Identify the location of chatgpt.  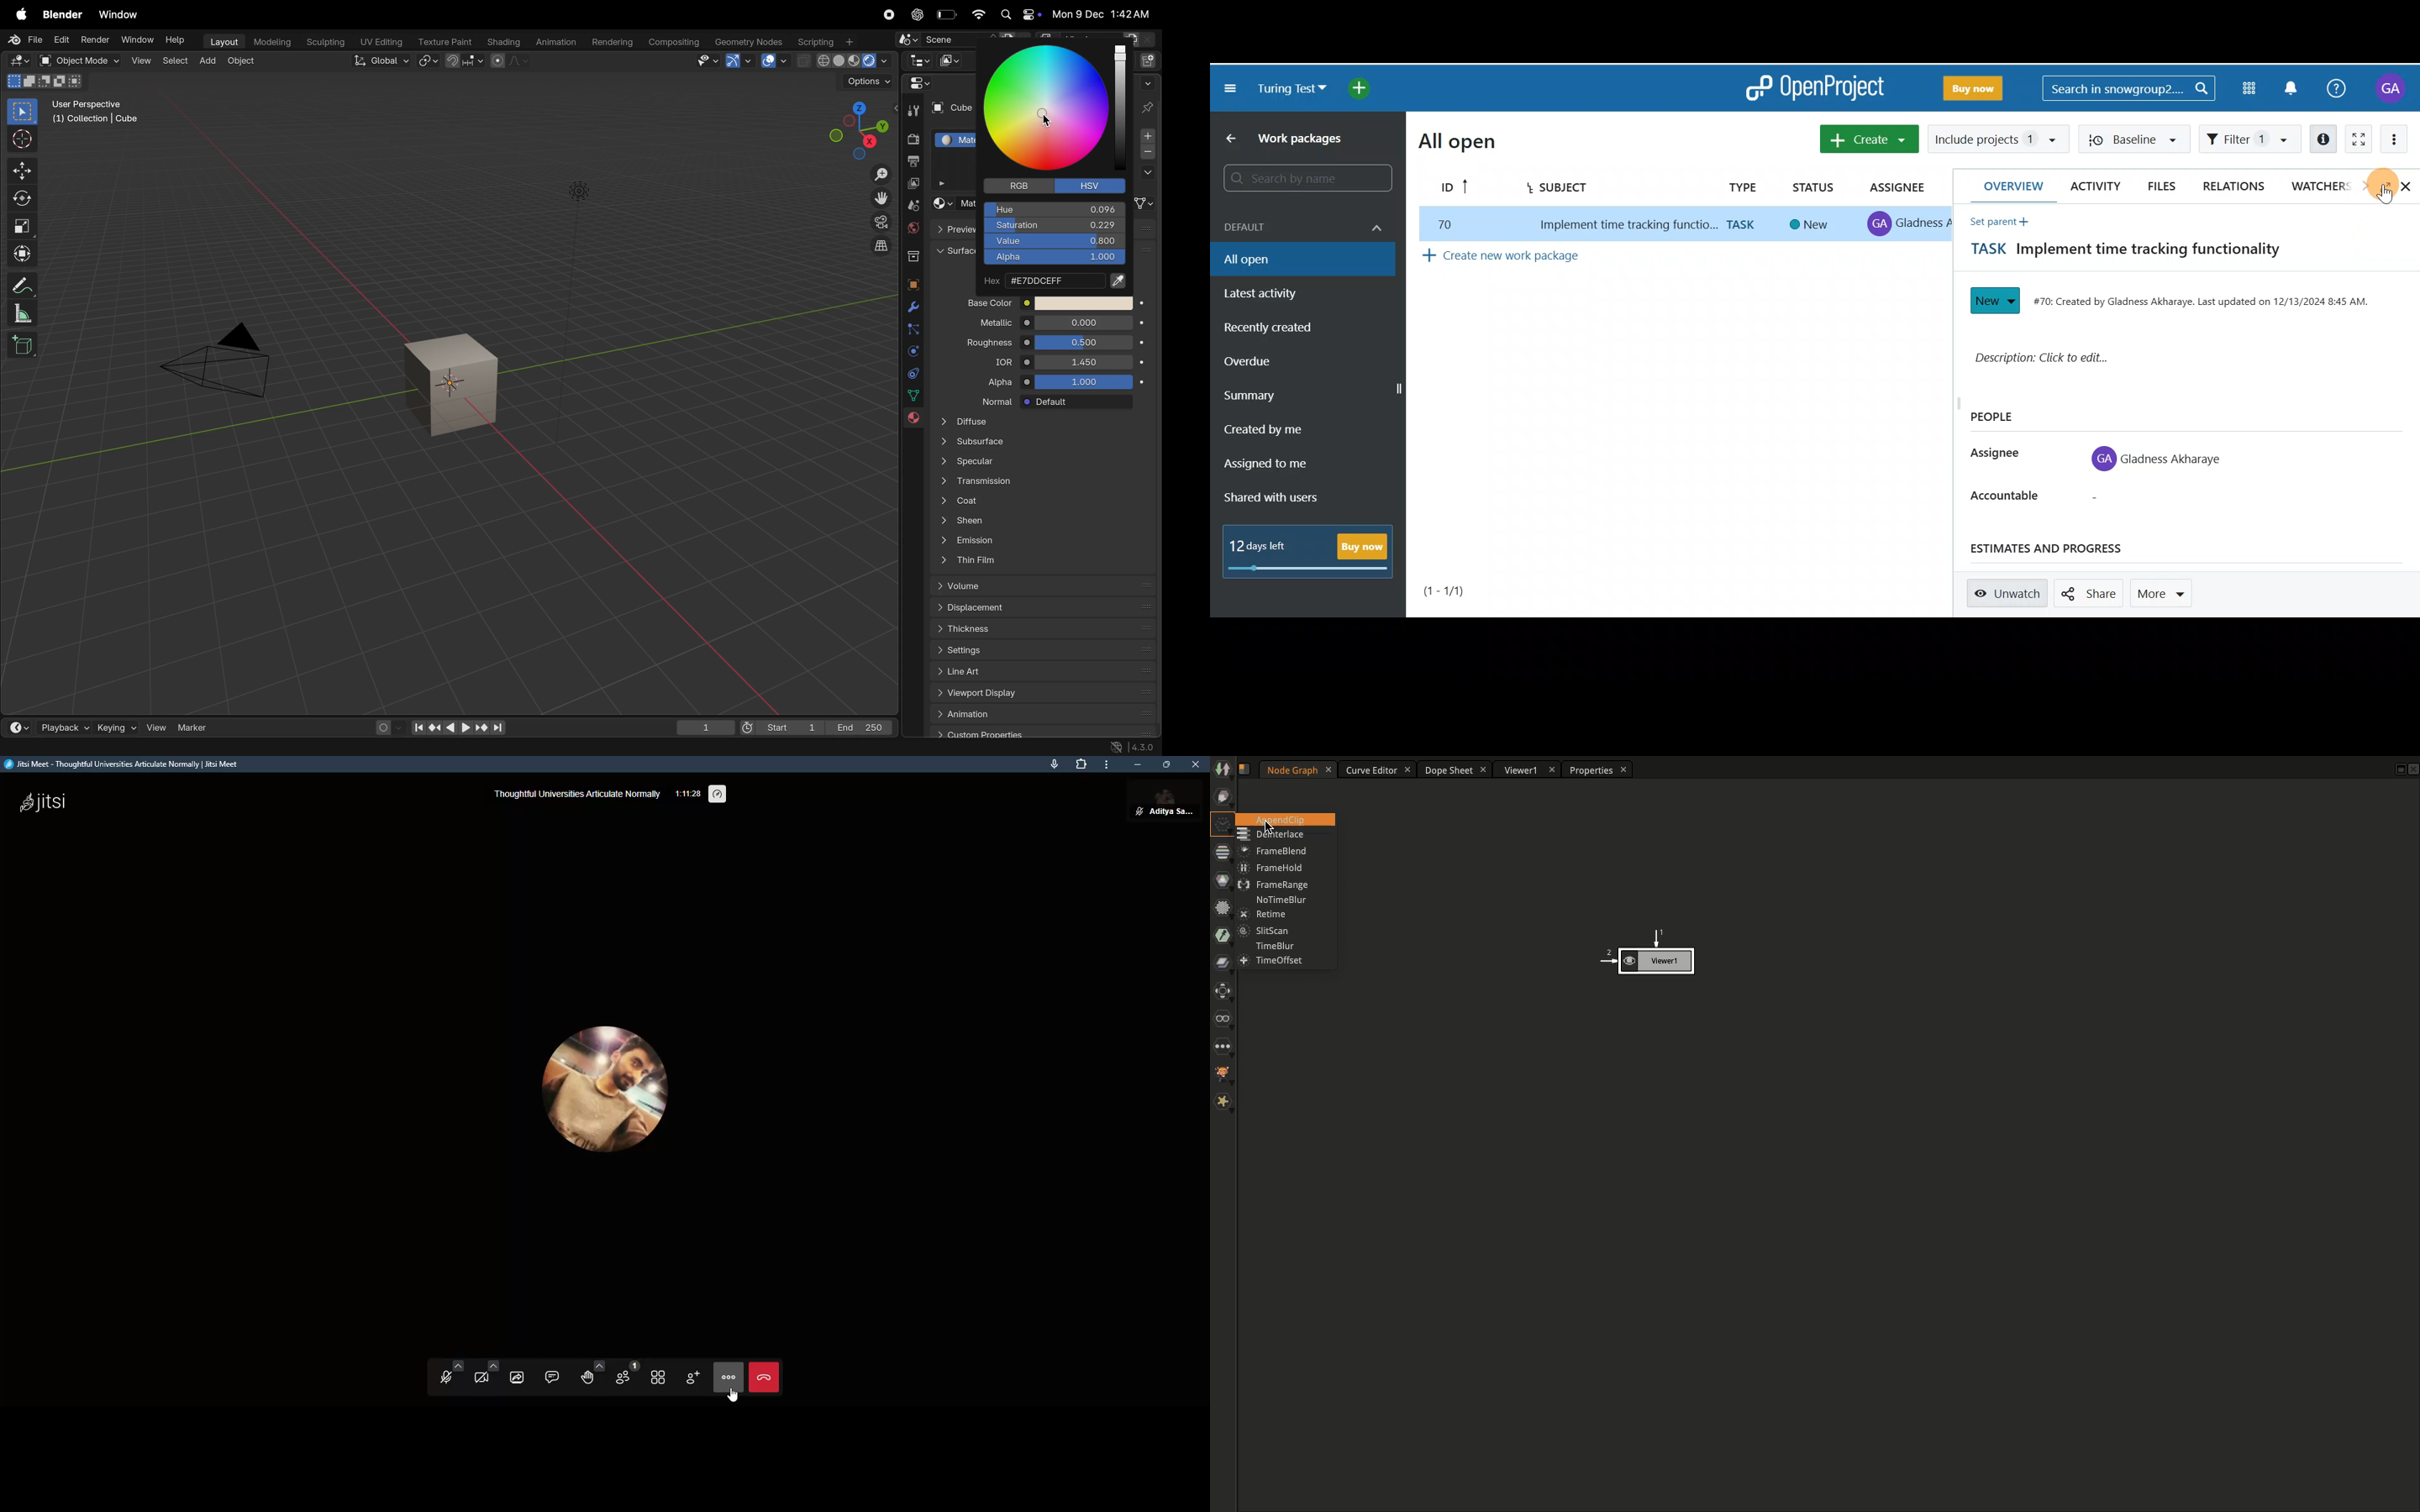
(914, 15).